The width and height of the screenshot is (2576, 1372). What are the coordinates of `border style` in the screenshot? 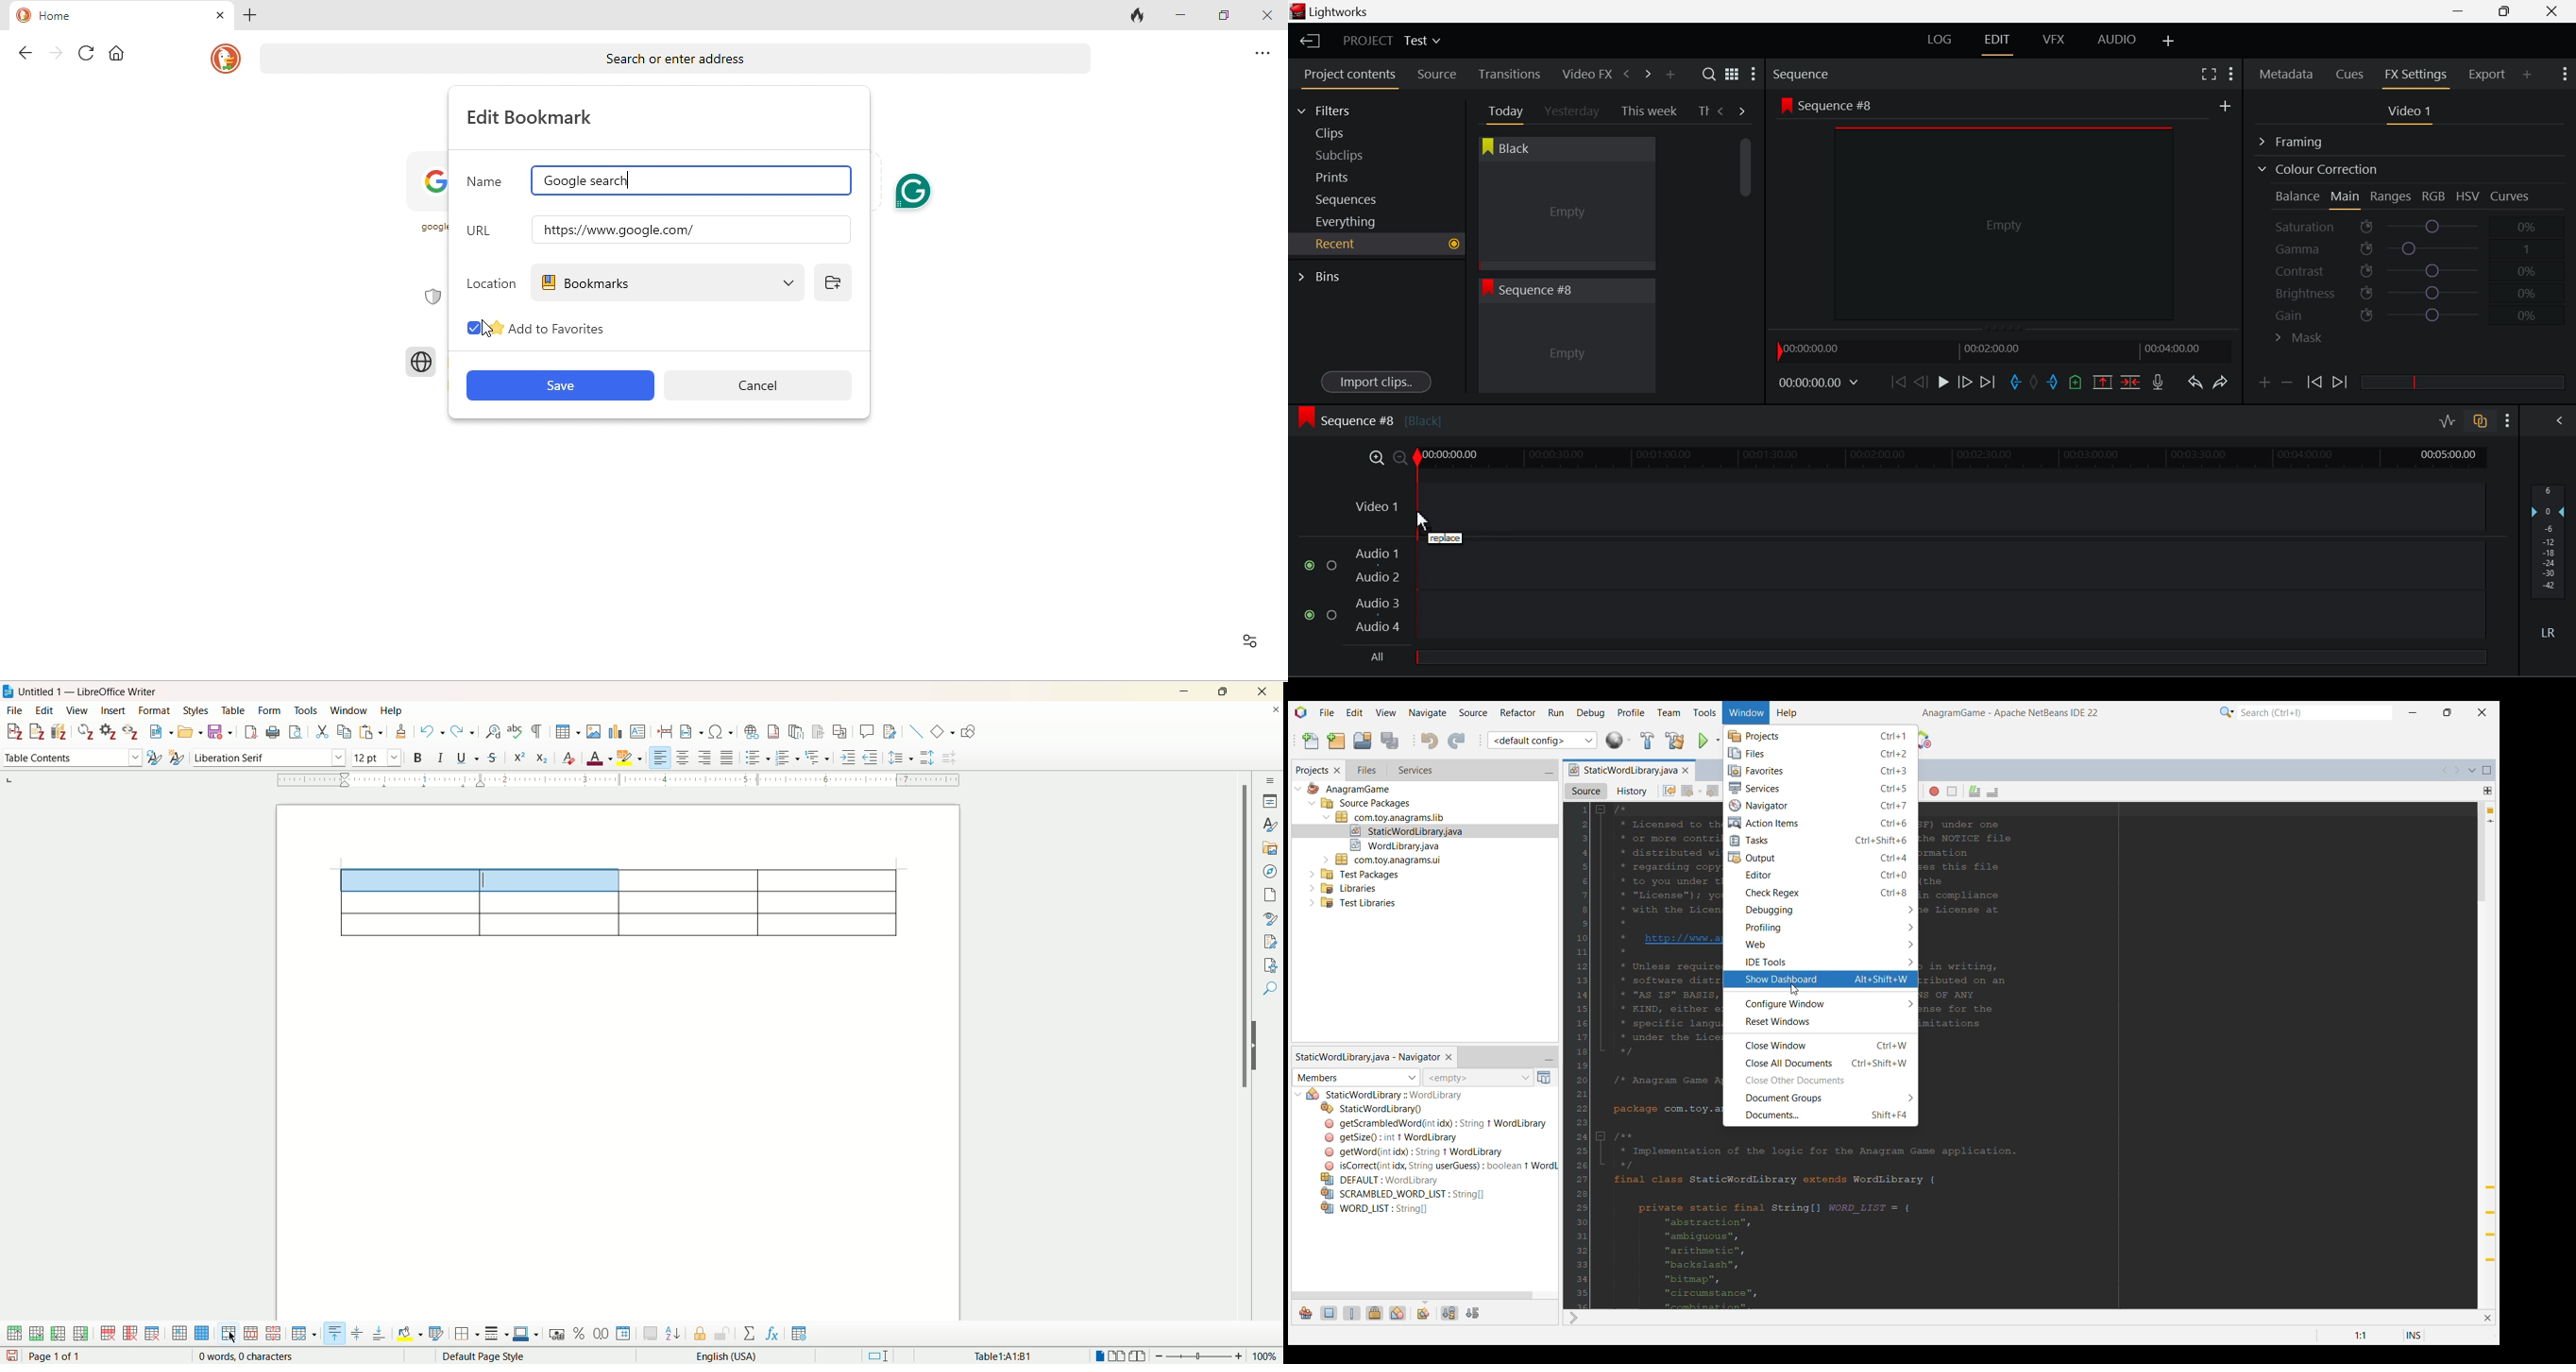 It's located at (499, 1335).